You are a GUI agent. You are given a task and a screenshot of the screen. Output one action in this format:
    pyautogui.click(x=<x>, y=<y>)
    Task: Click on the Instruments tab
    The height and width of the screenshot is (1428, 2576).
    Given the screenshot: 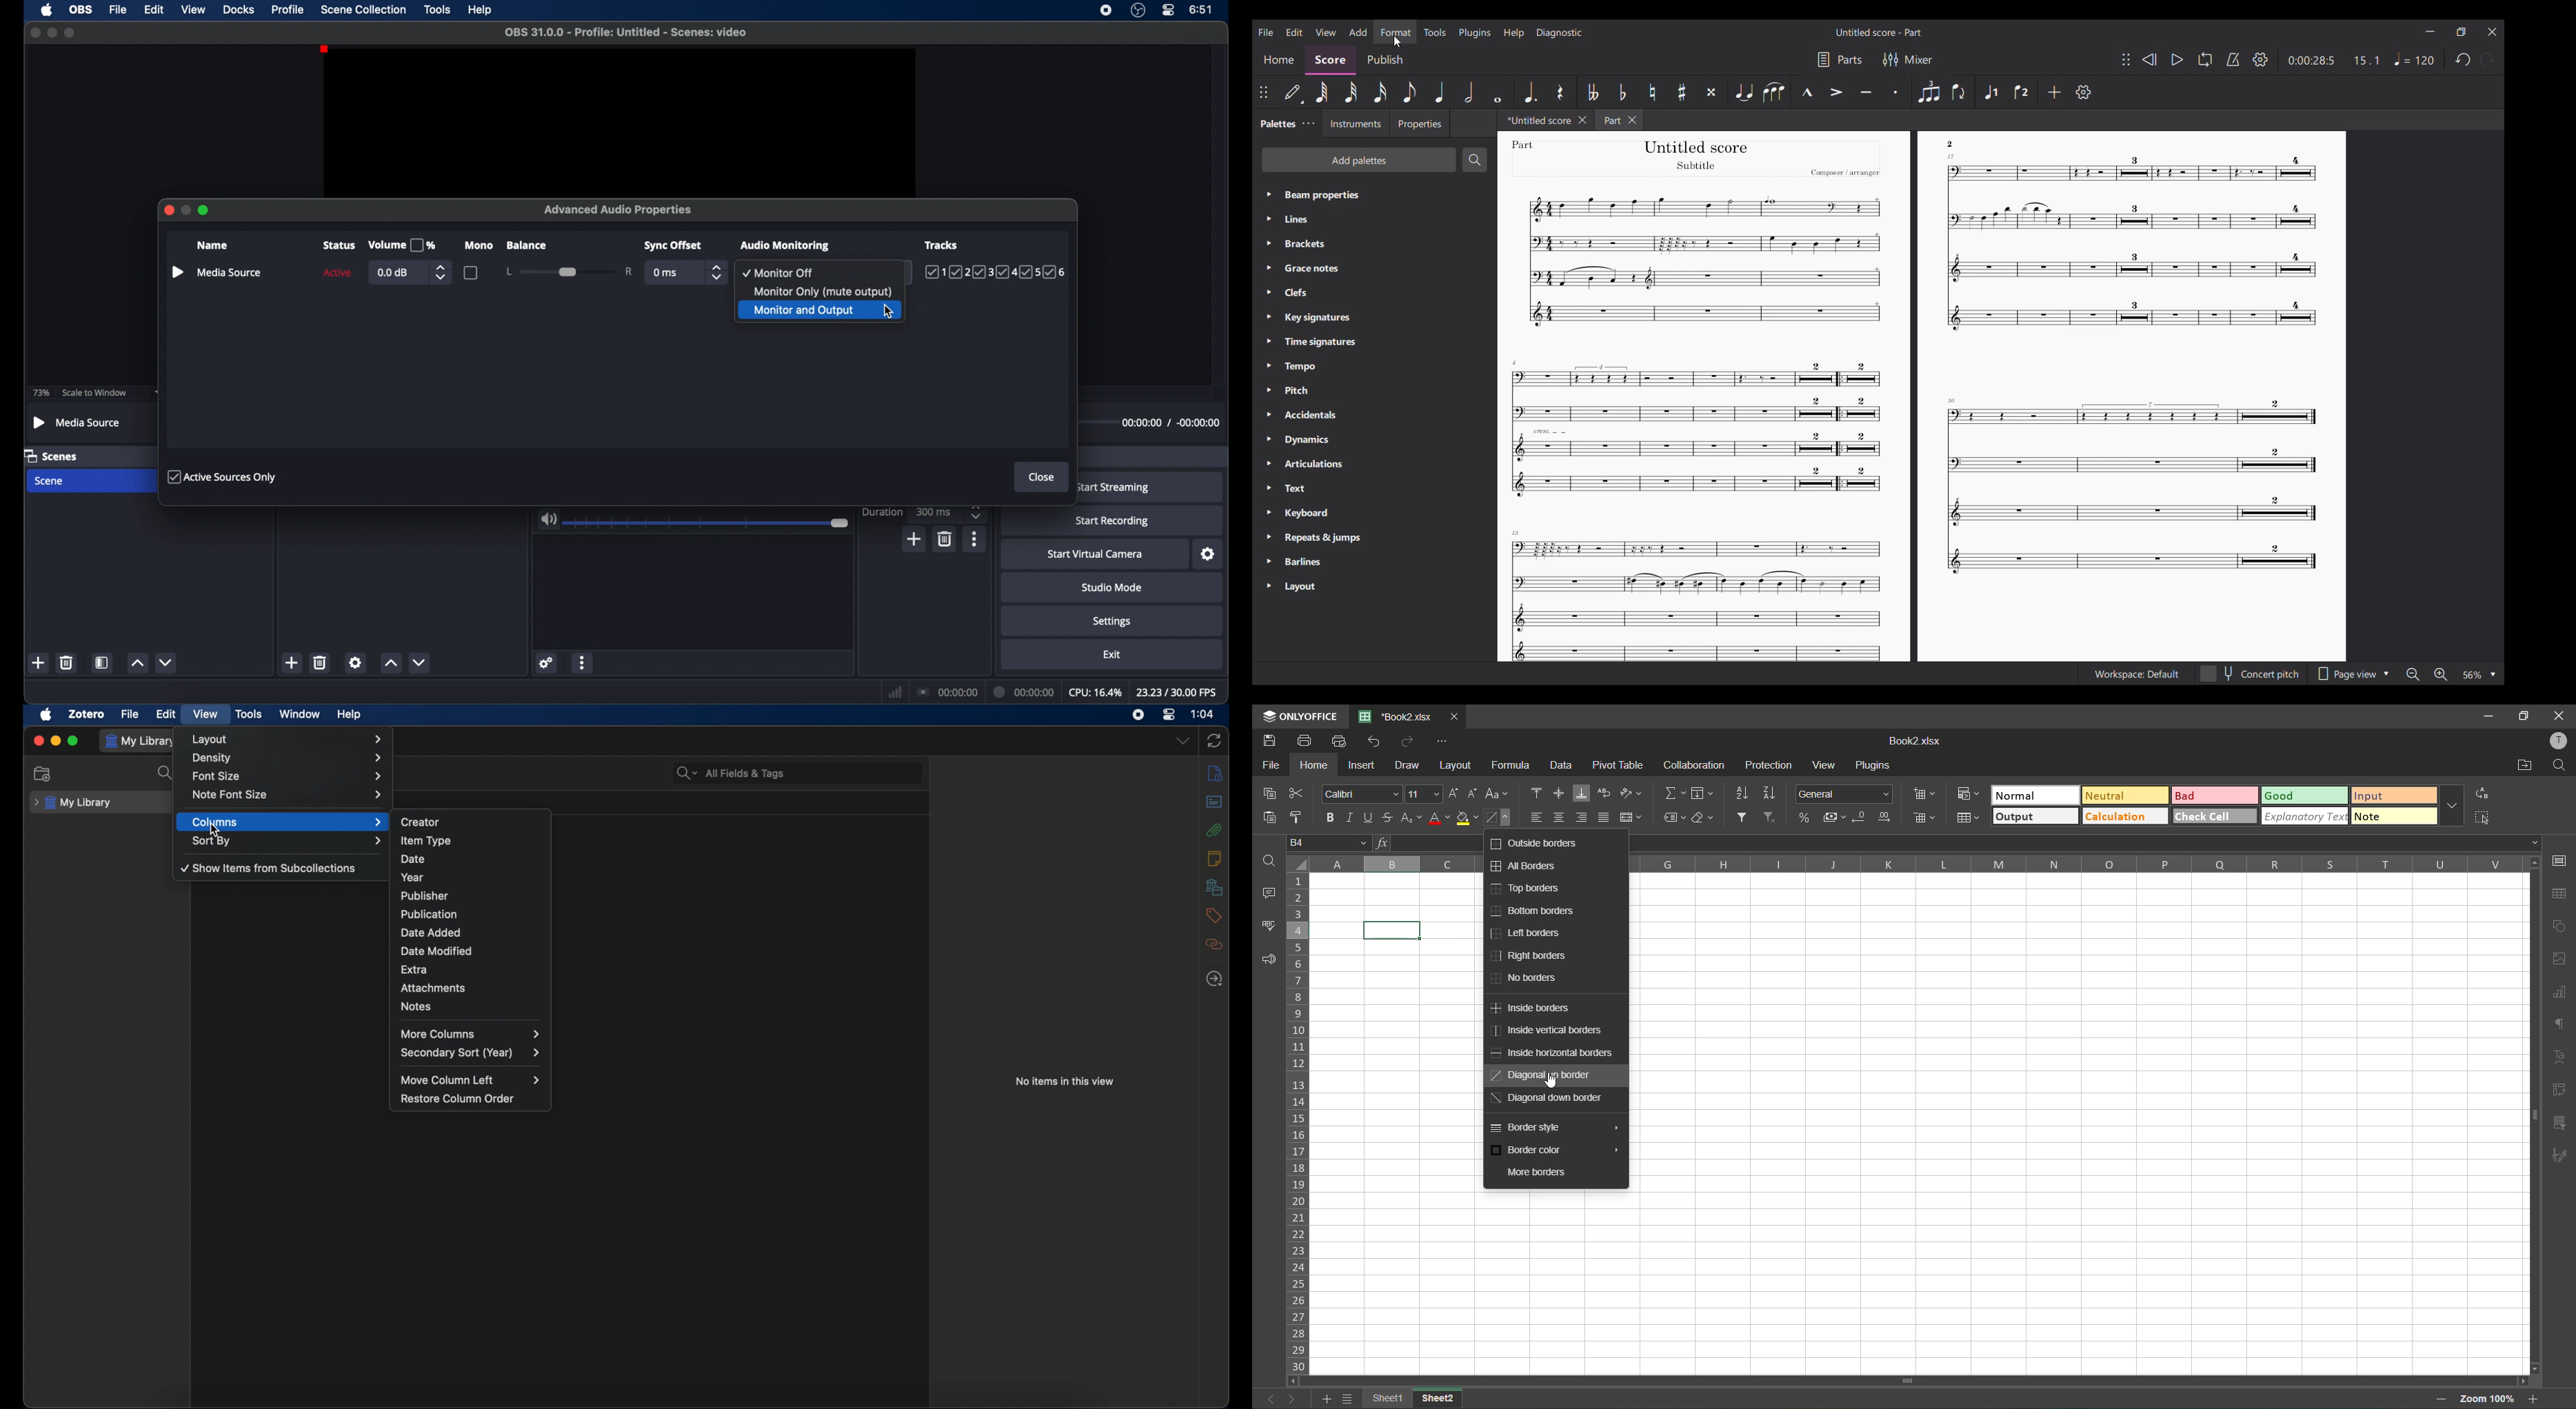 What is the action you would take?
    pyautogui.click(x=1356, y=124)
    